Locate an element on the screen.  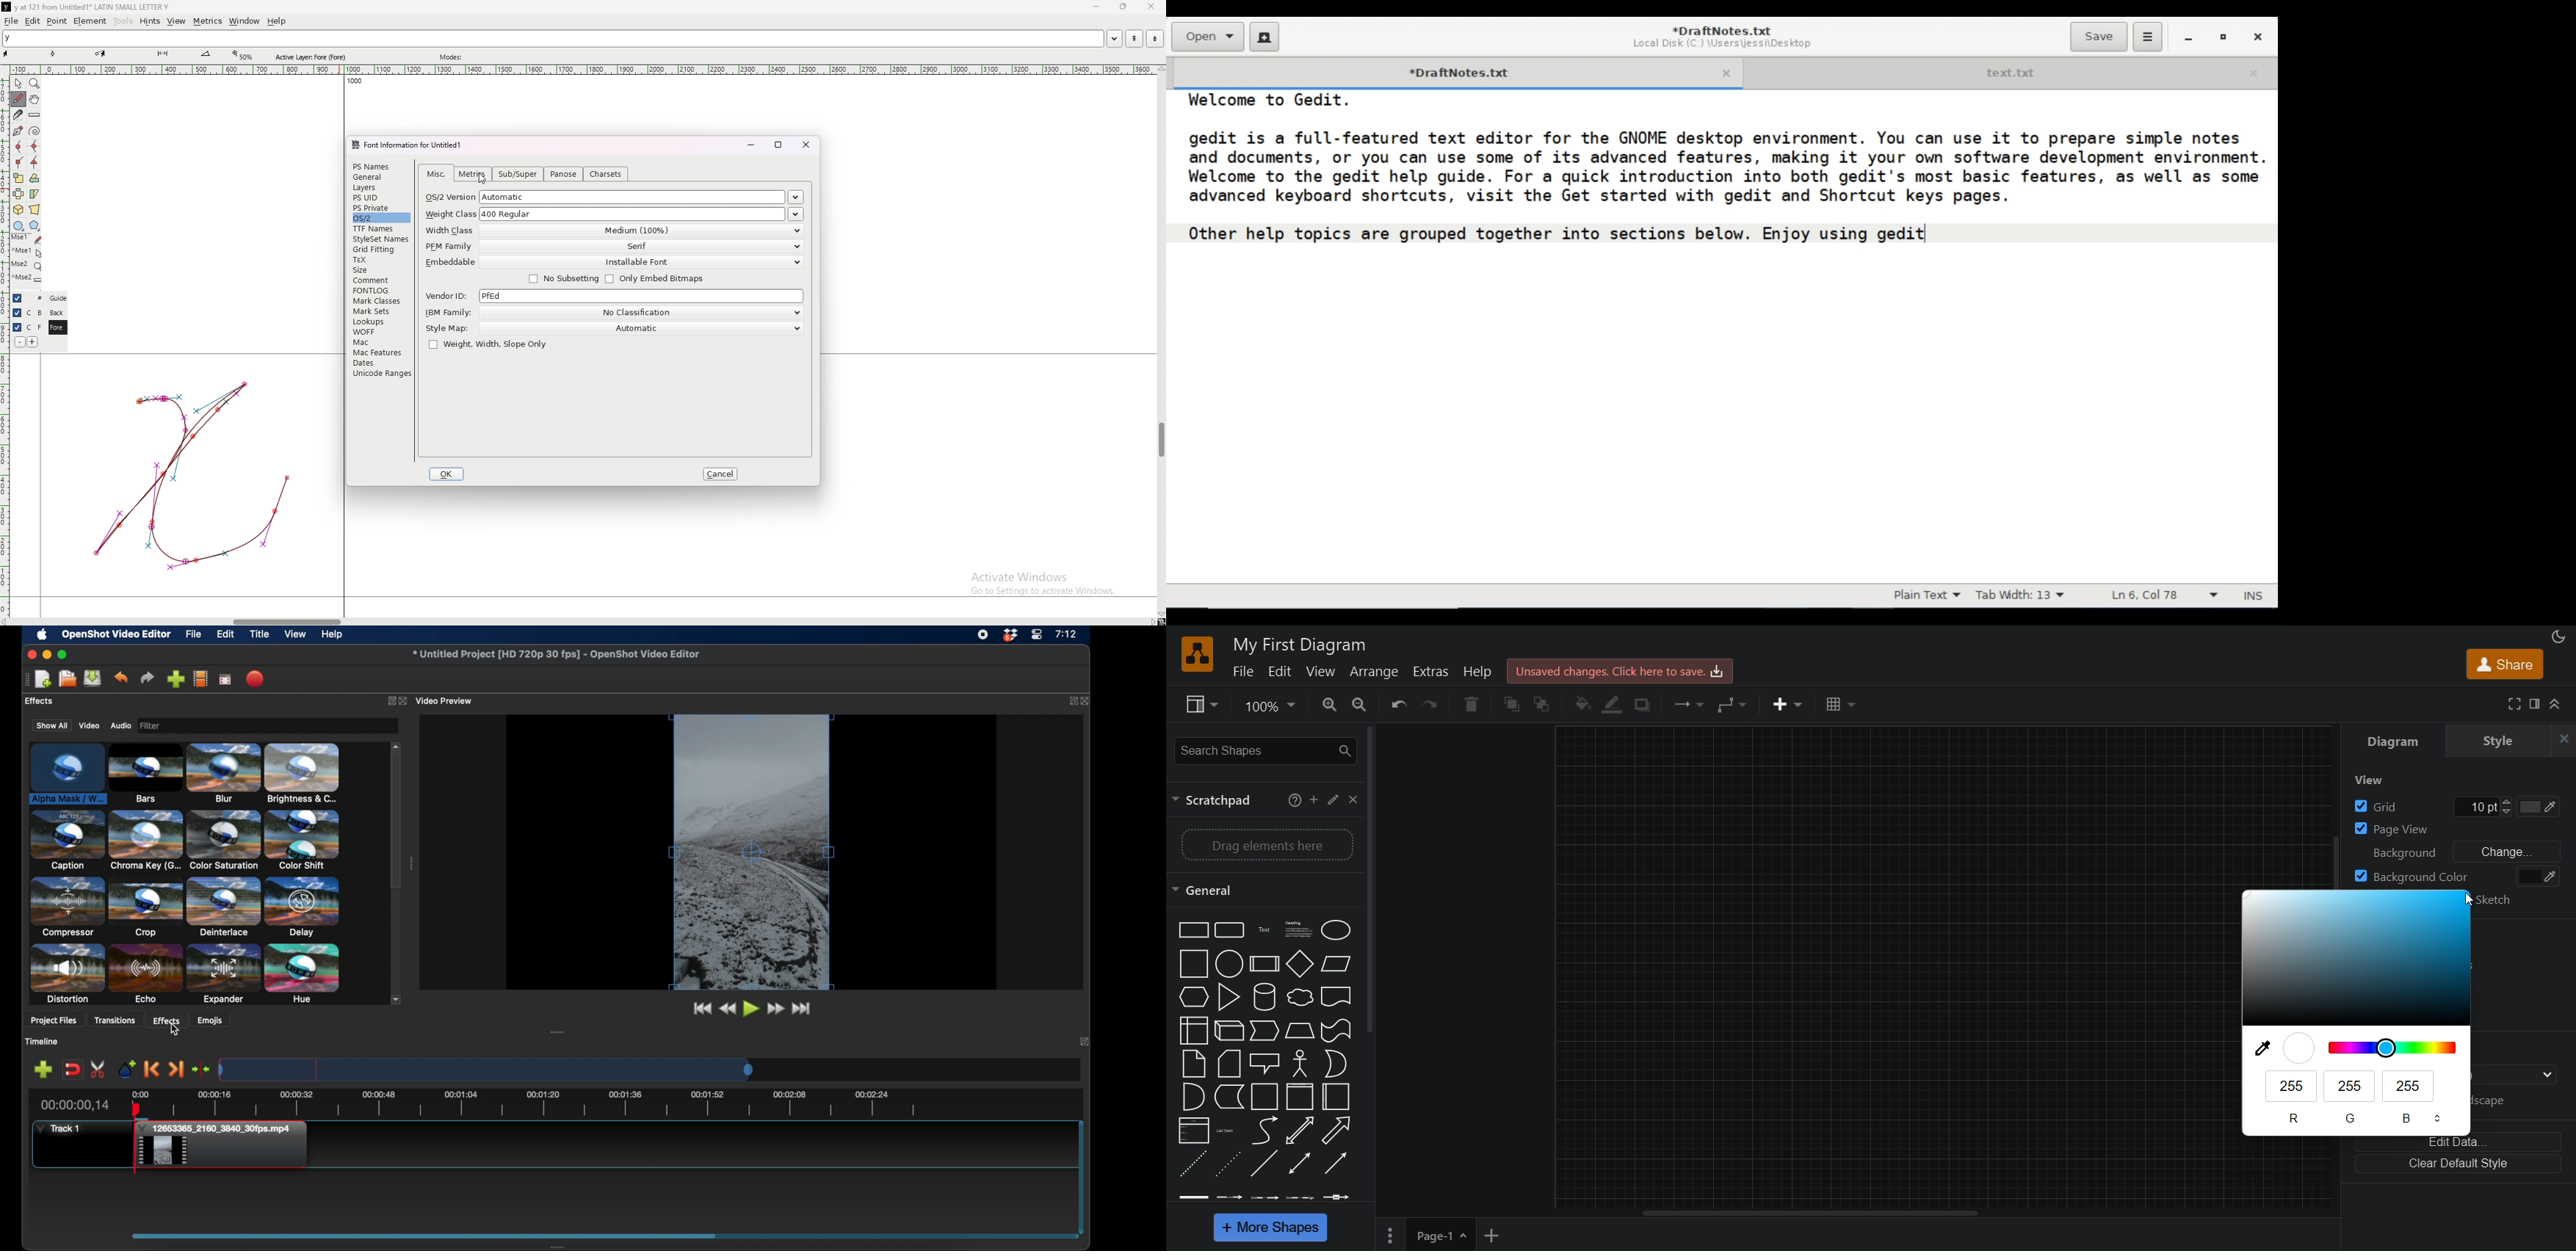
element is located at coordinates (90, 21).